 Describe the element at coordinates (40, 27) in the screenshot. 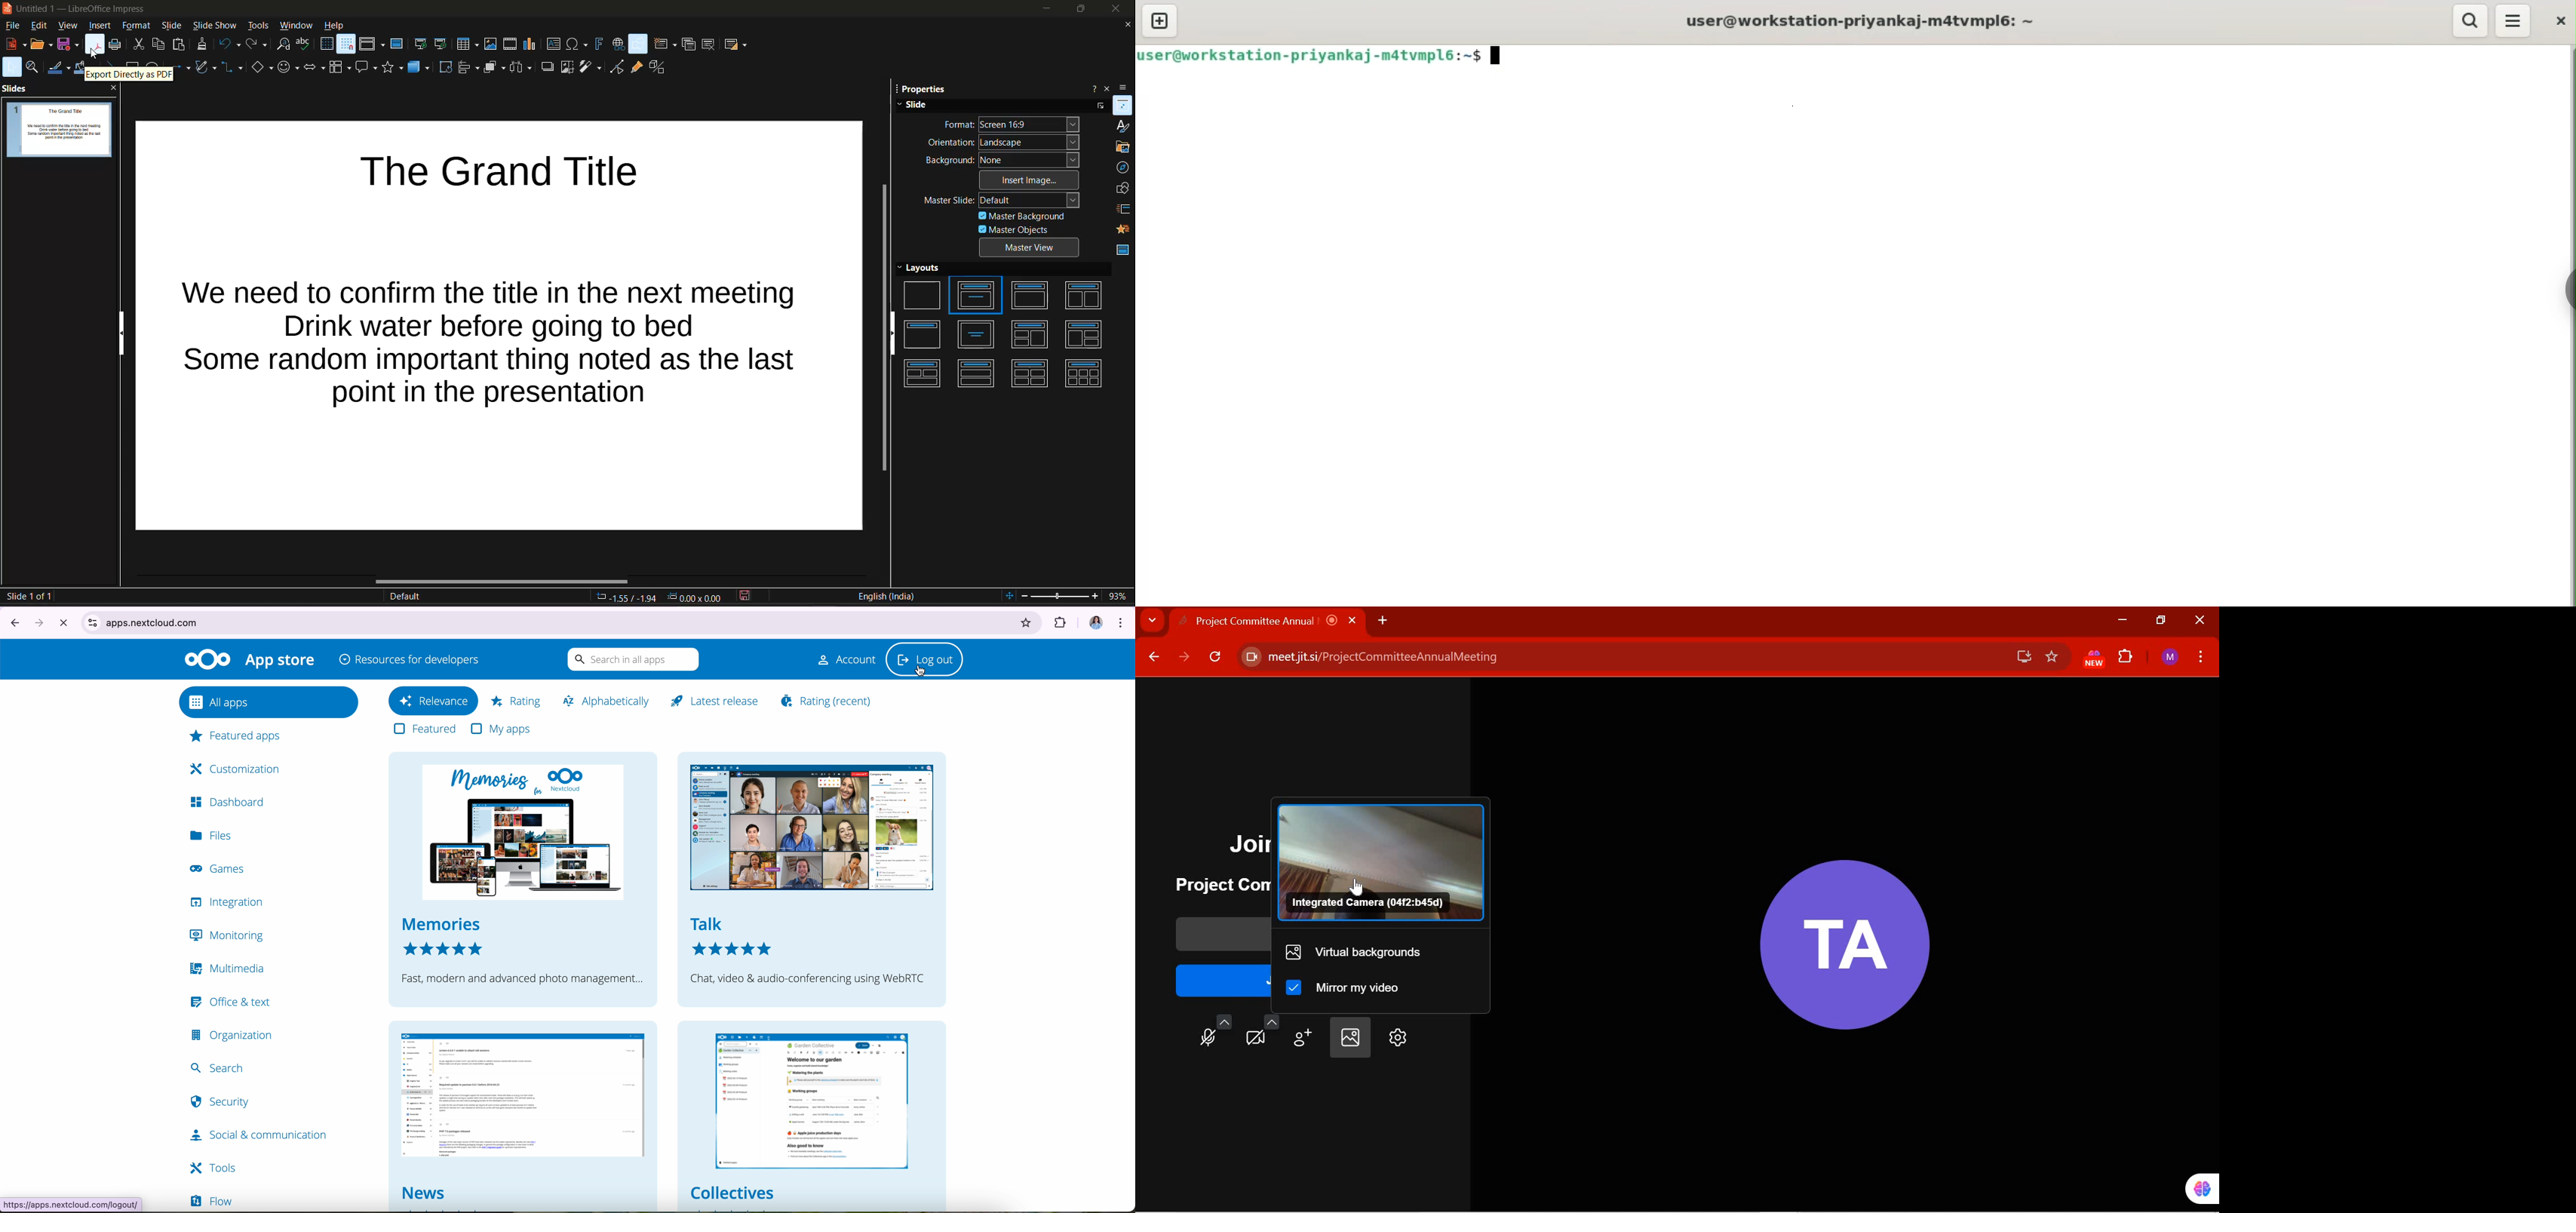

I see `edit` at that location.